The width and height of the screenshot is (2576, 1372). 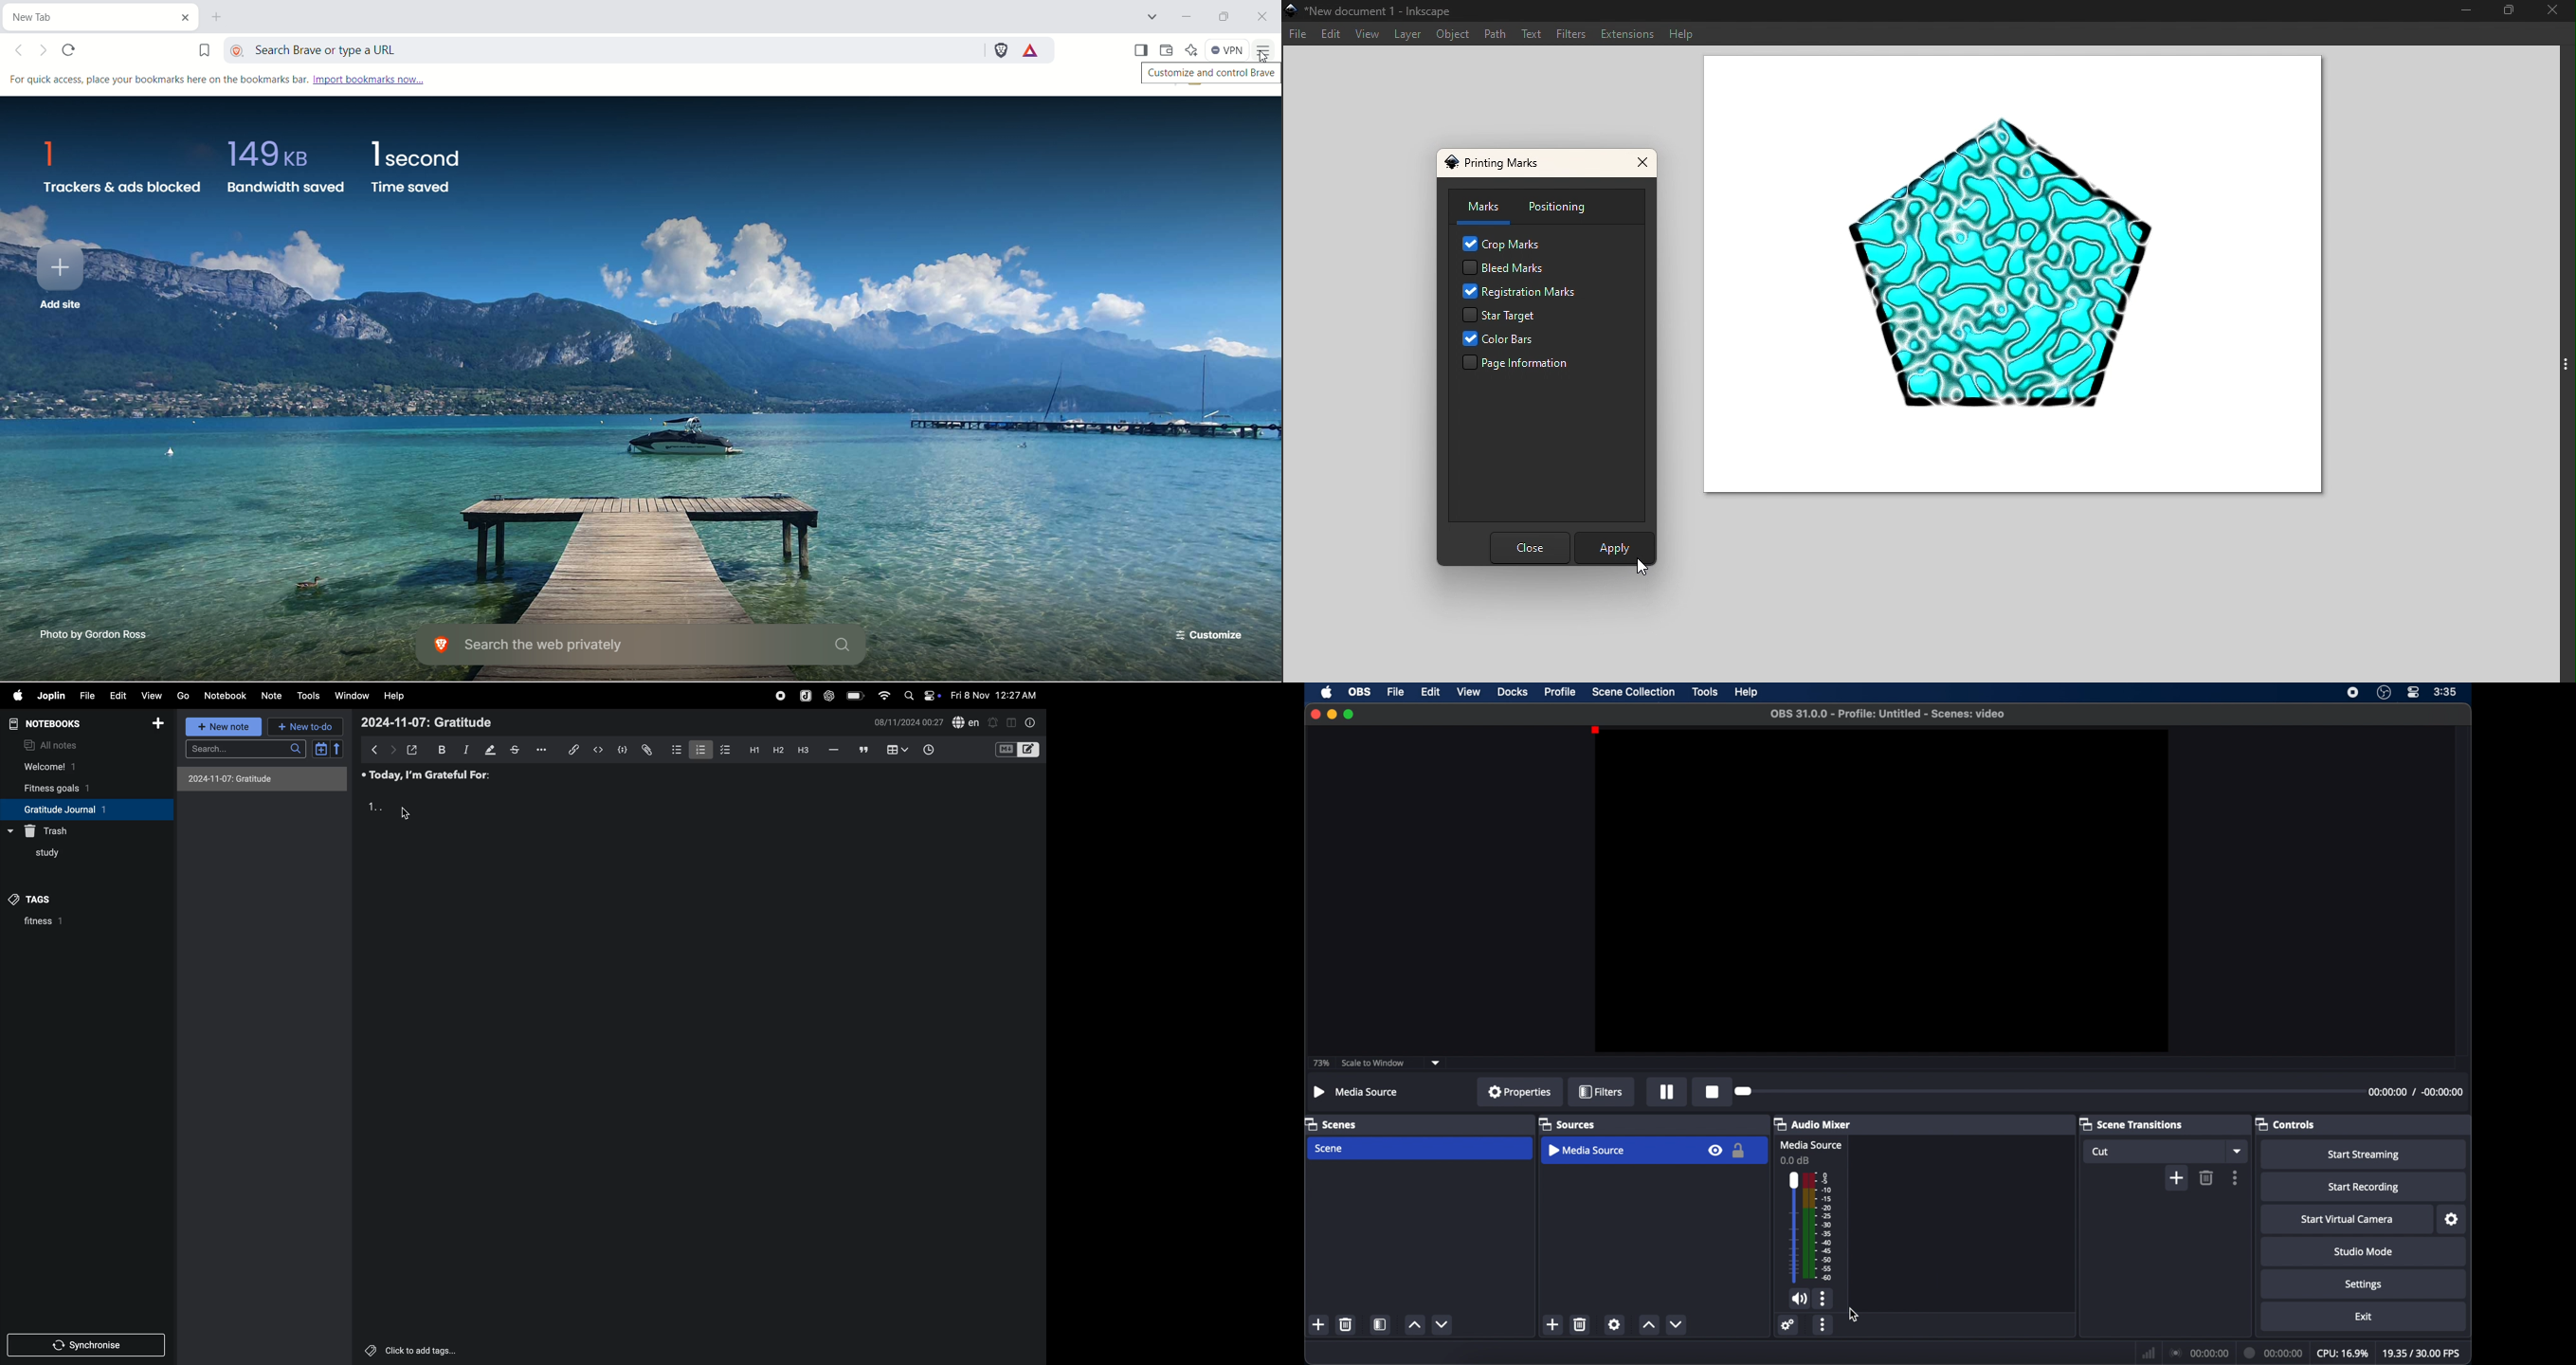 I want to click on exit, so click(x=2363, y=1316).